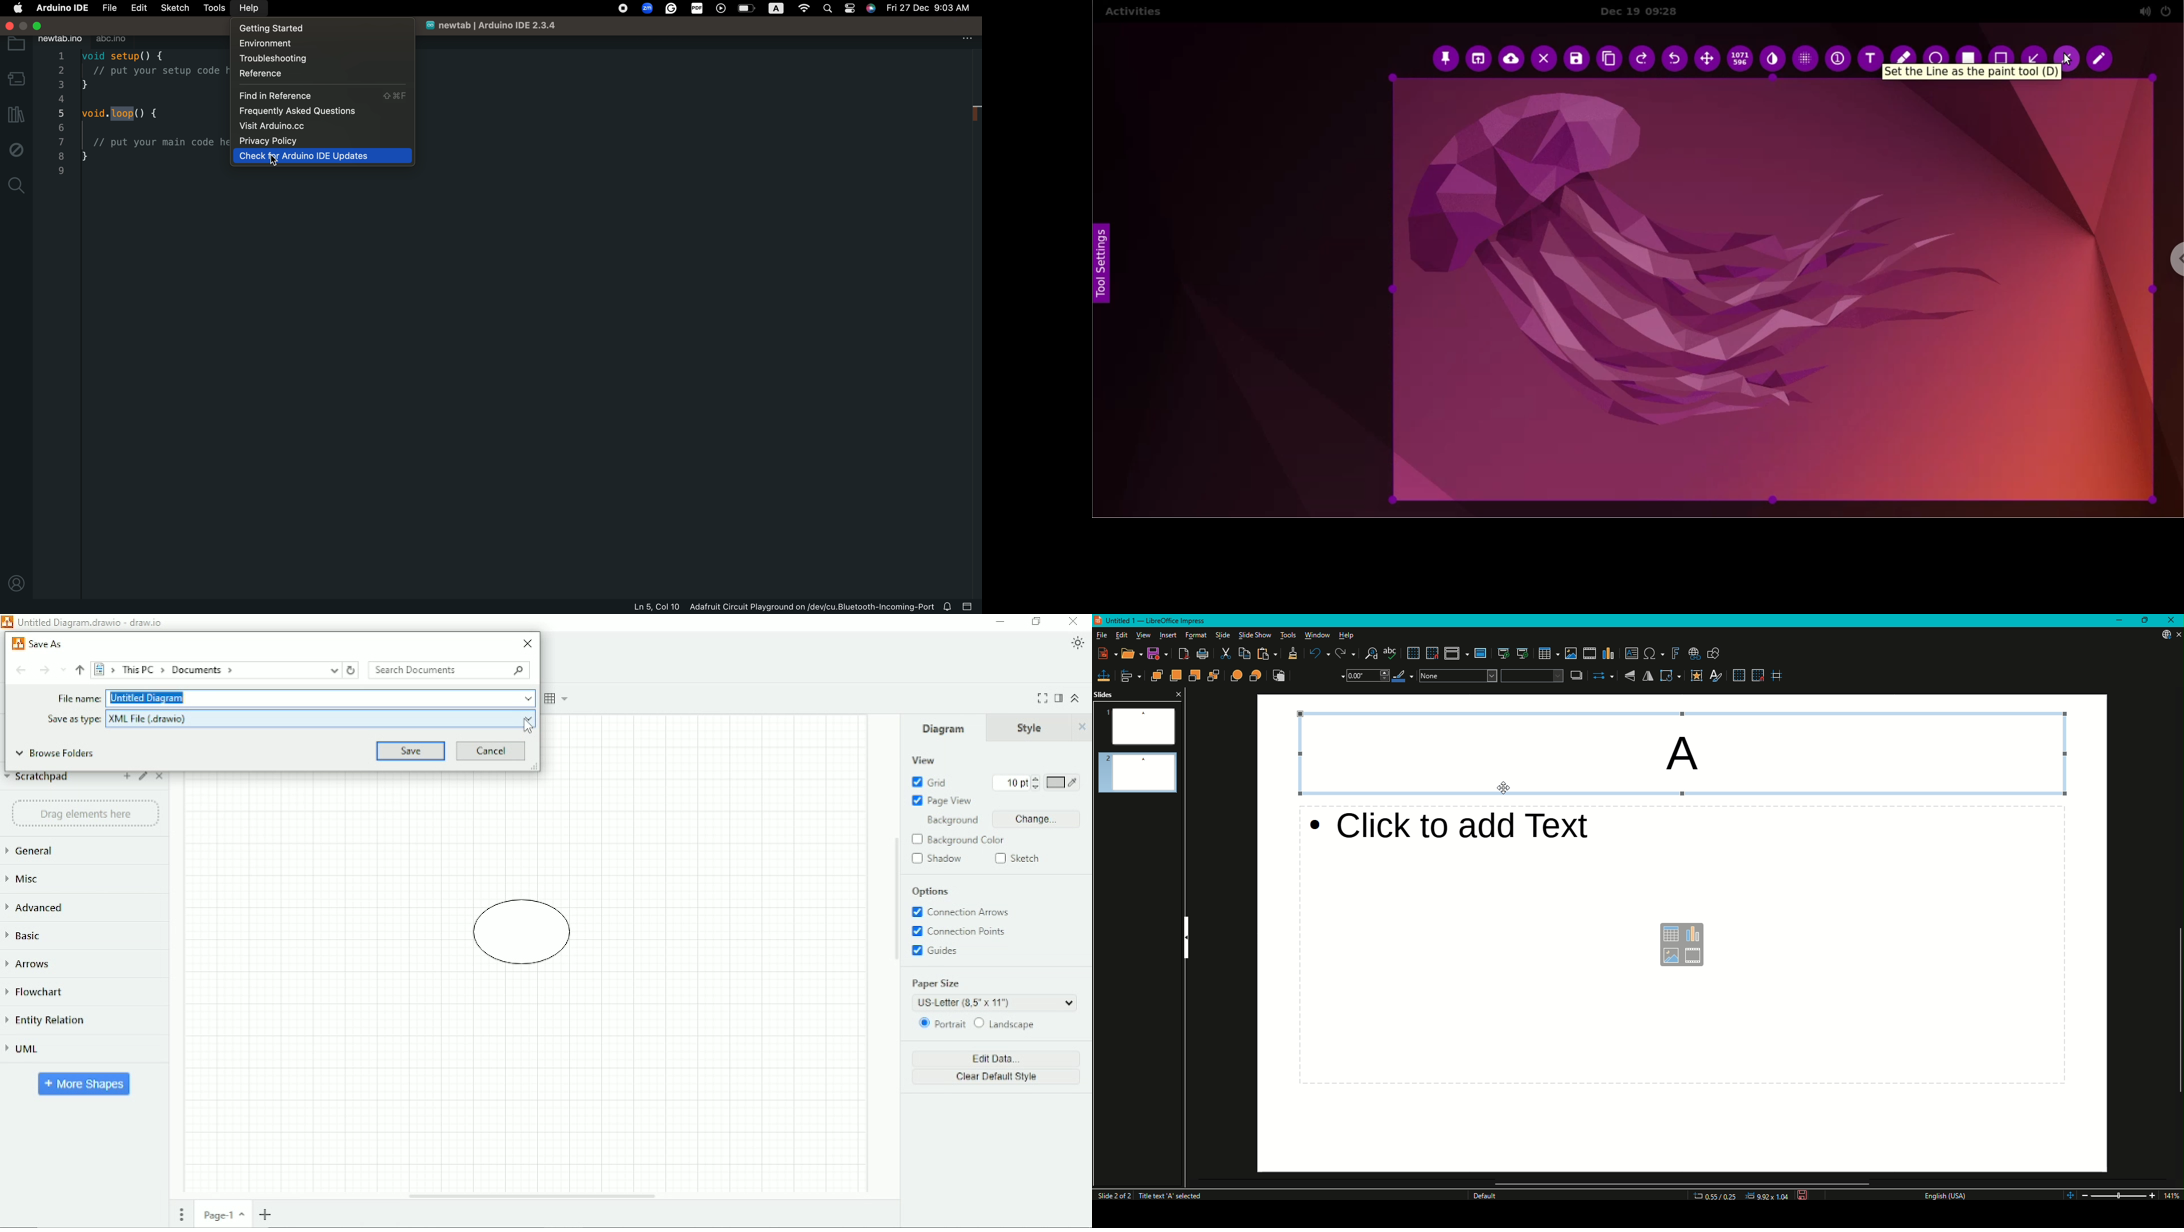 This screenshot has width=2184, height=1232. Describe the element at coordinates (852, 10) in the screenshot. I see `Page` at that location.